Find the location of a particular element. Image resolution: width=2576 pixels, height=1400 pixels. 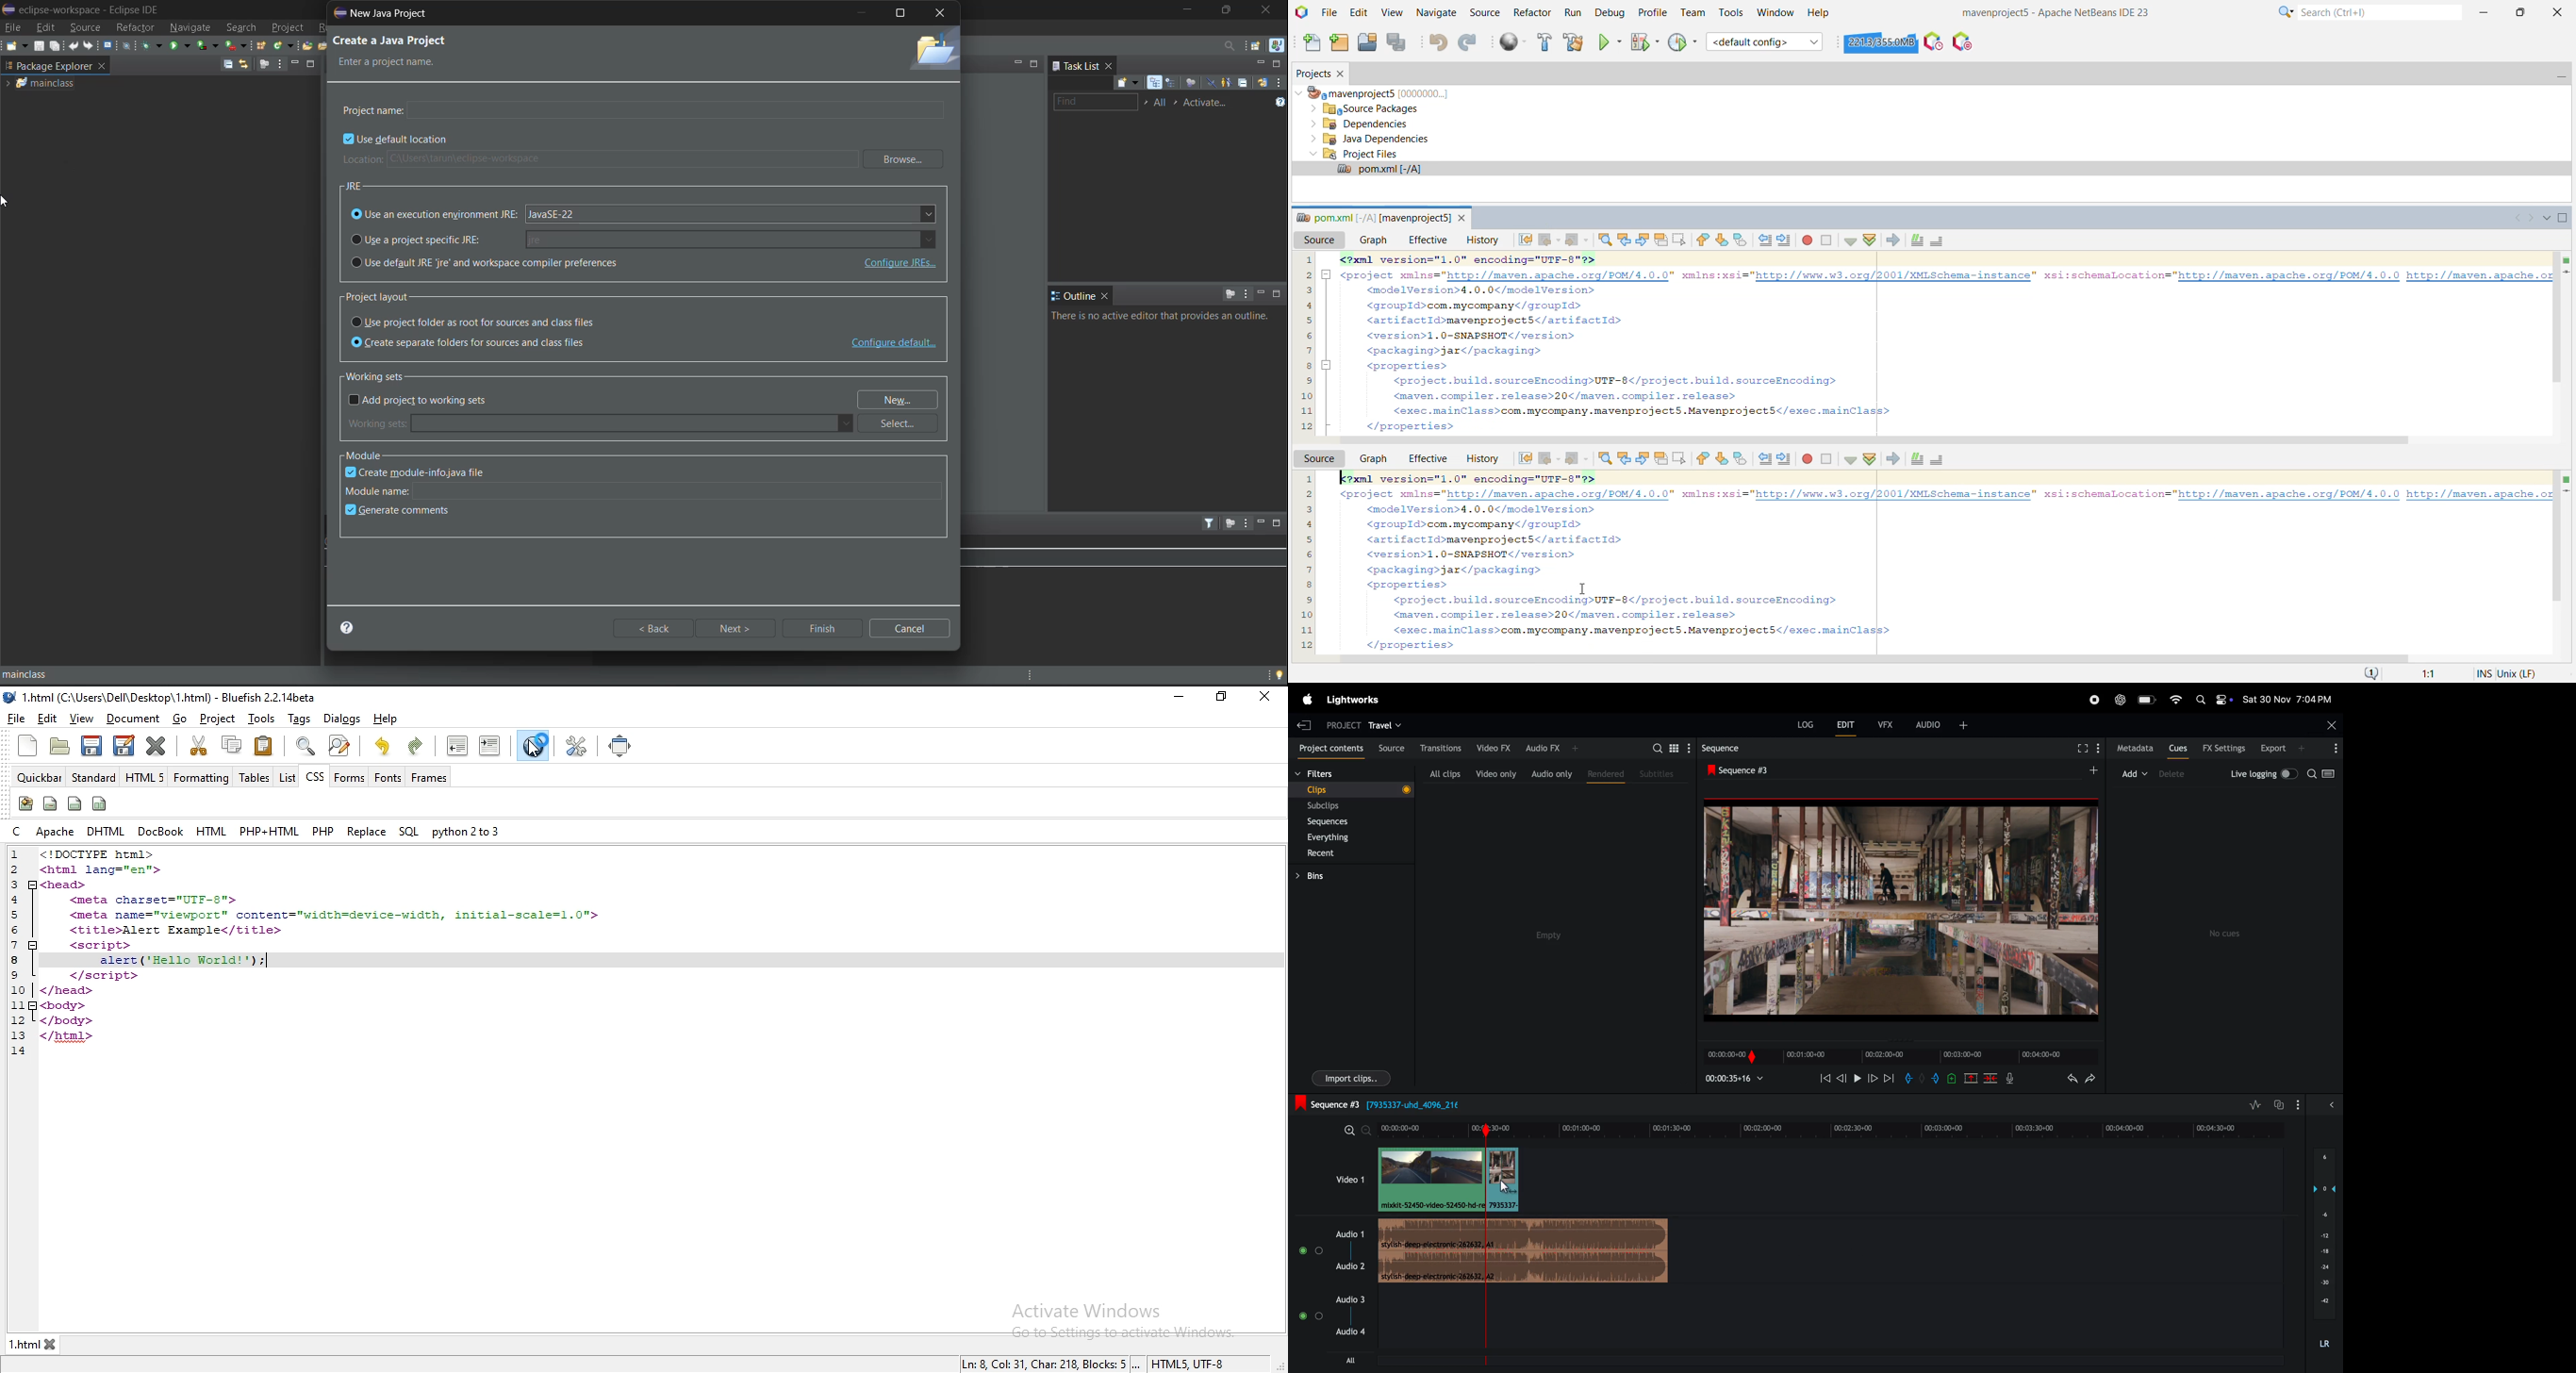

metadata is located at coordinates (2132, 749).